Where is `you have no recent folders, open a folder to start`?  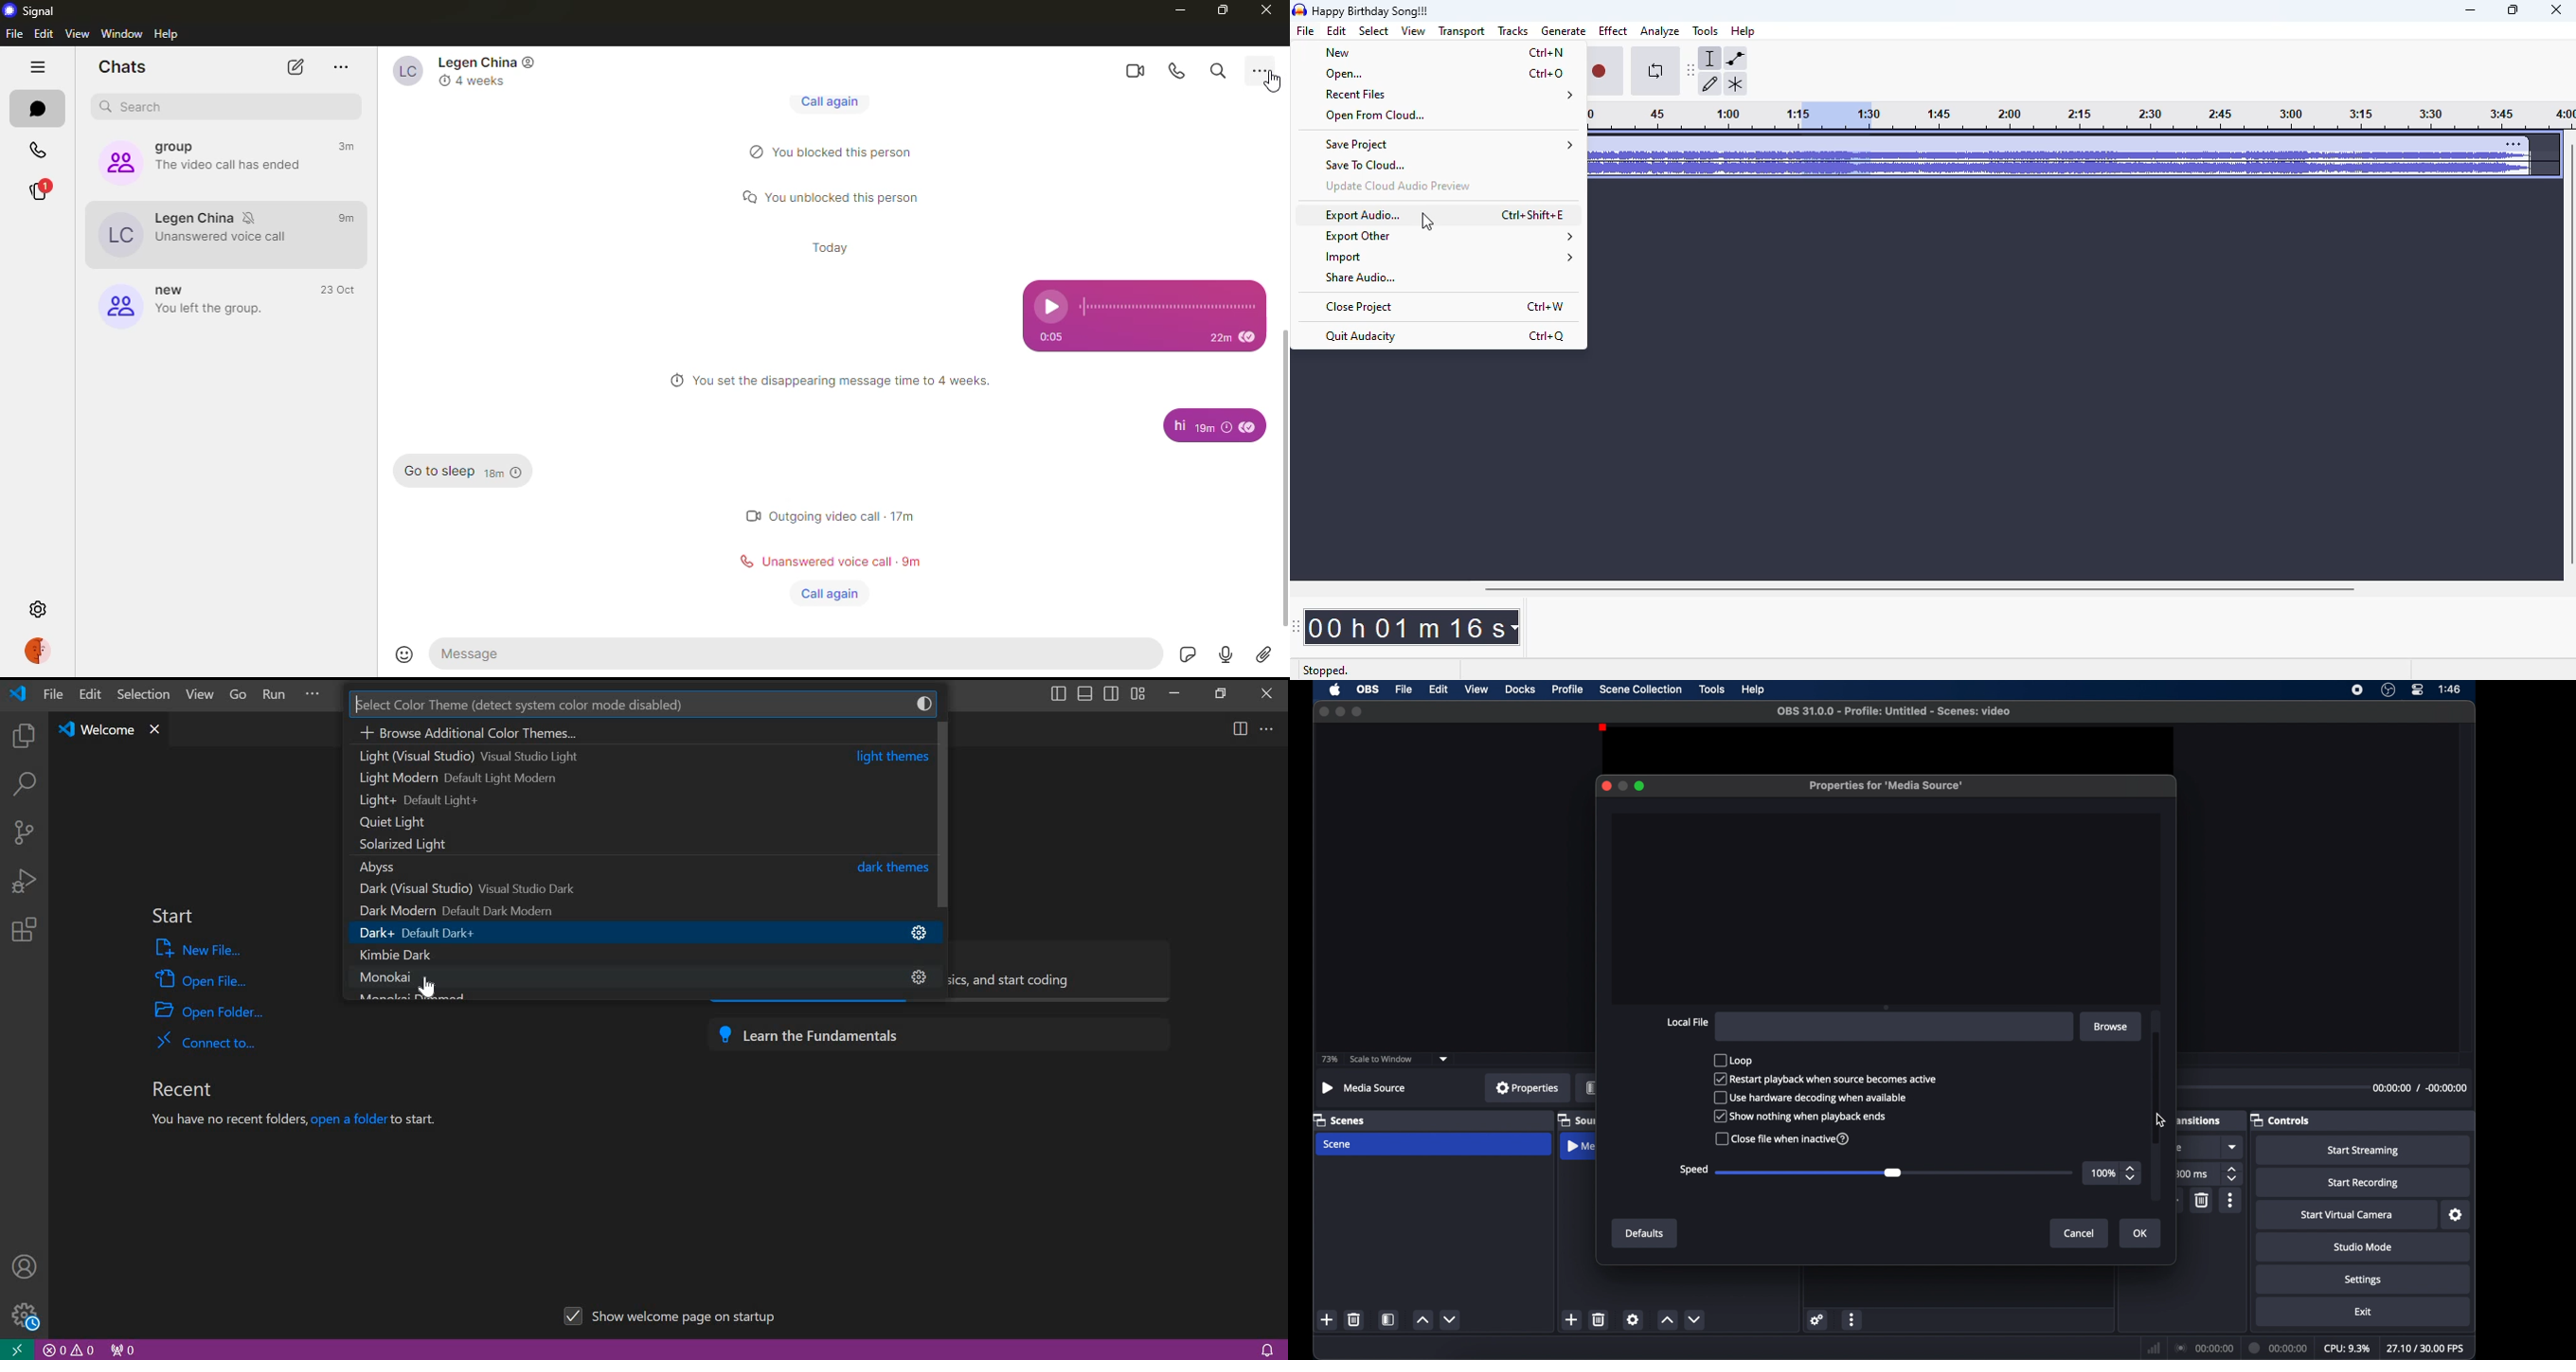 you have no recent folders, open a folder to start is located at coordinates (300, 1121).